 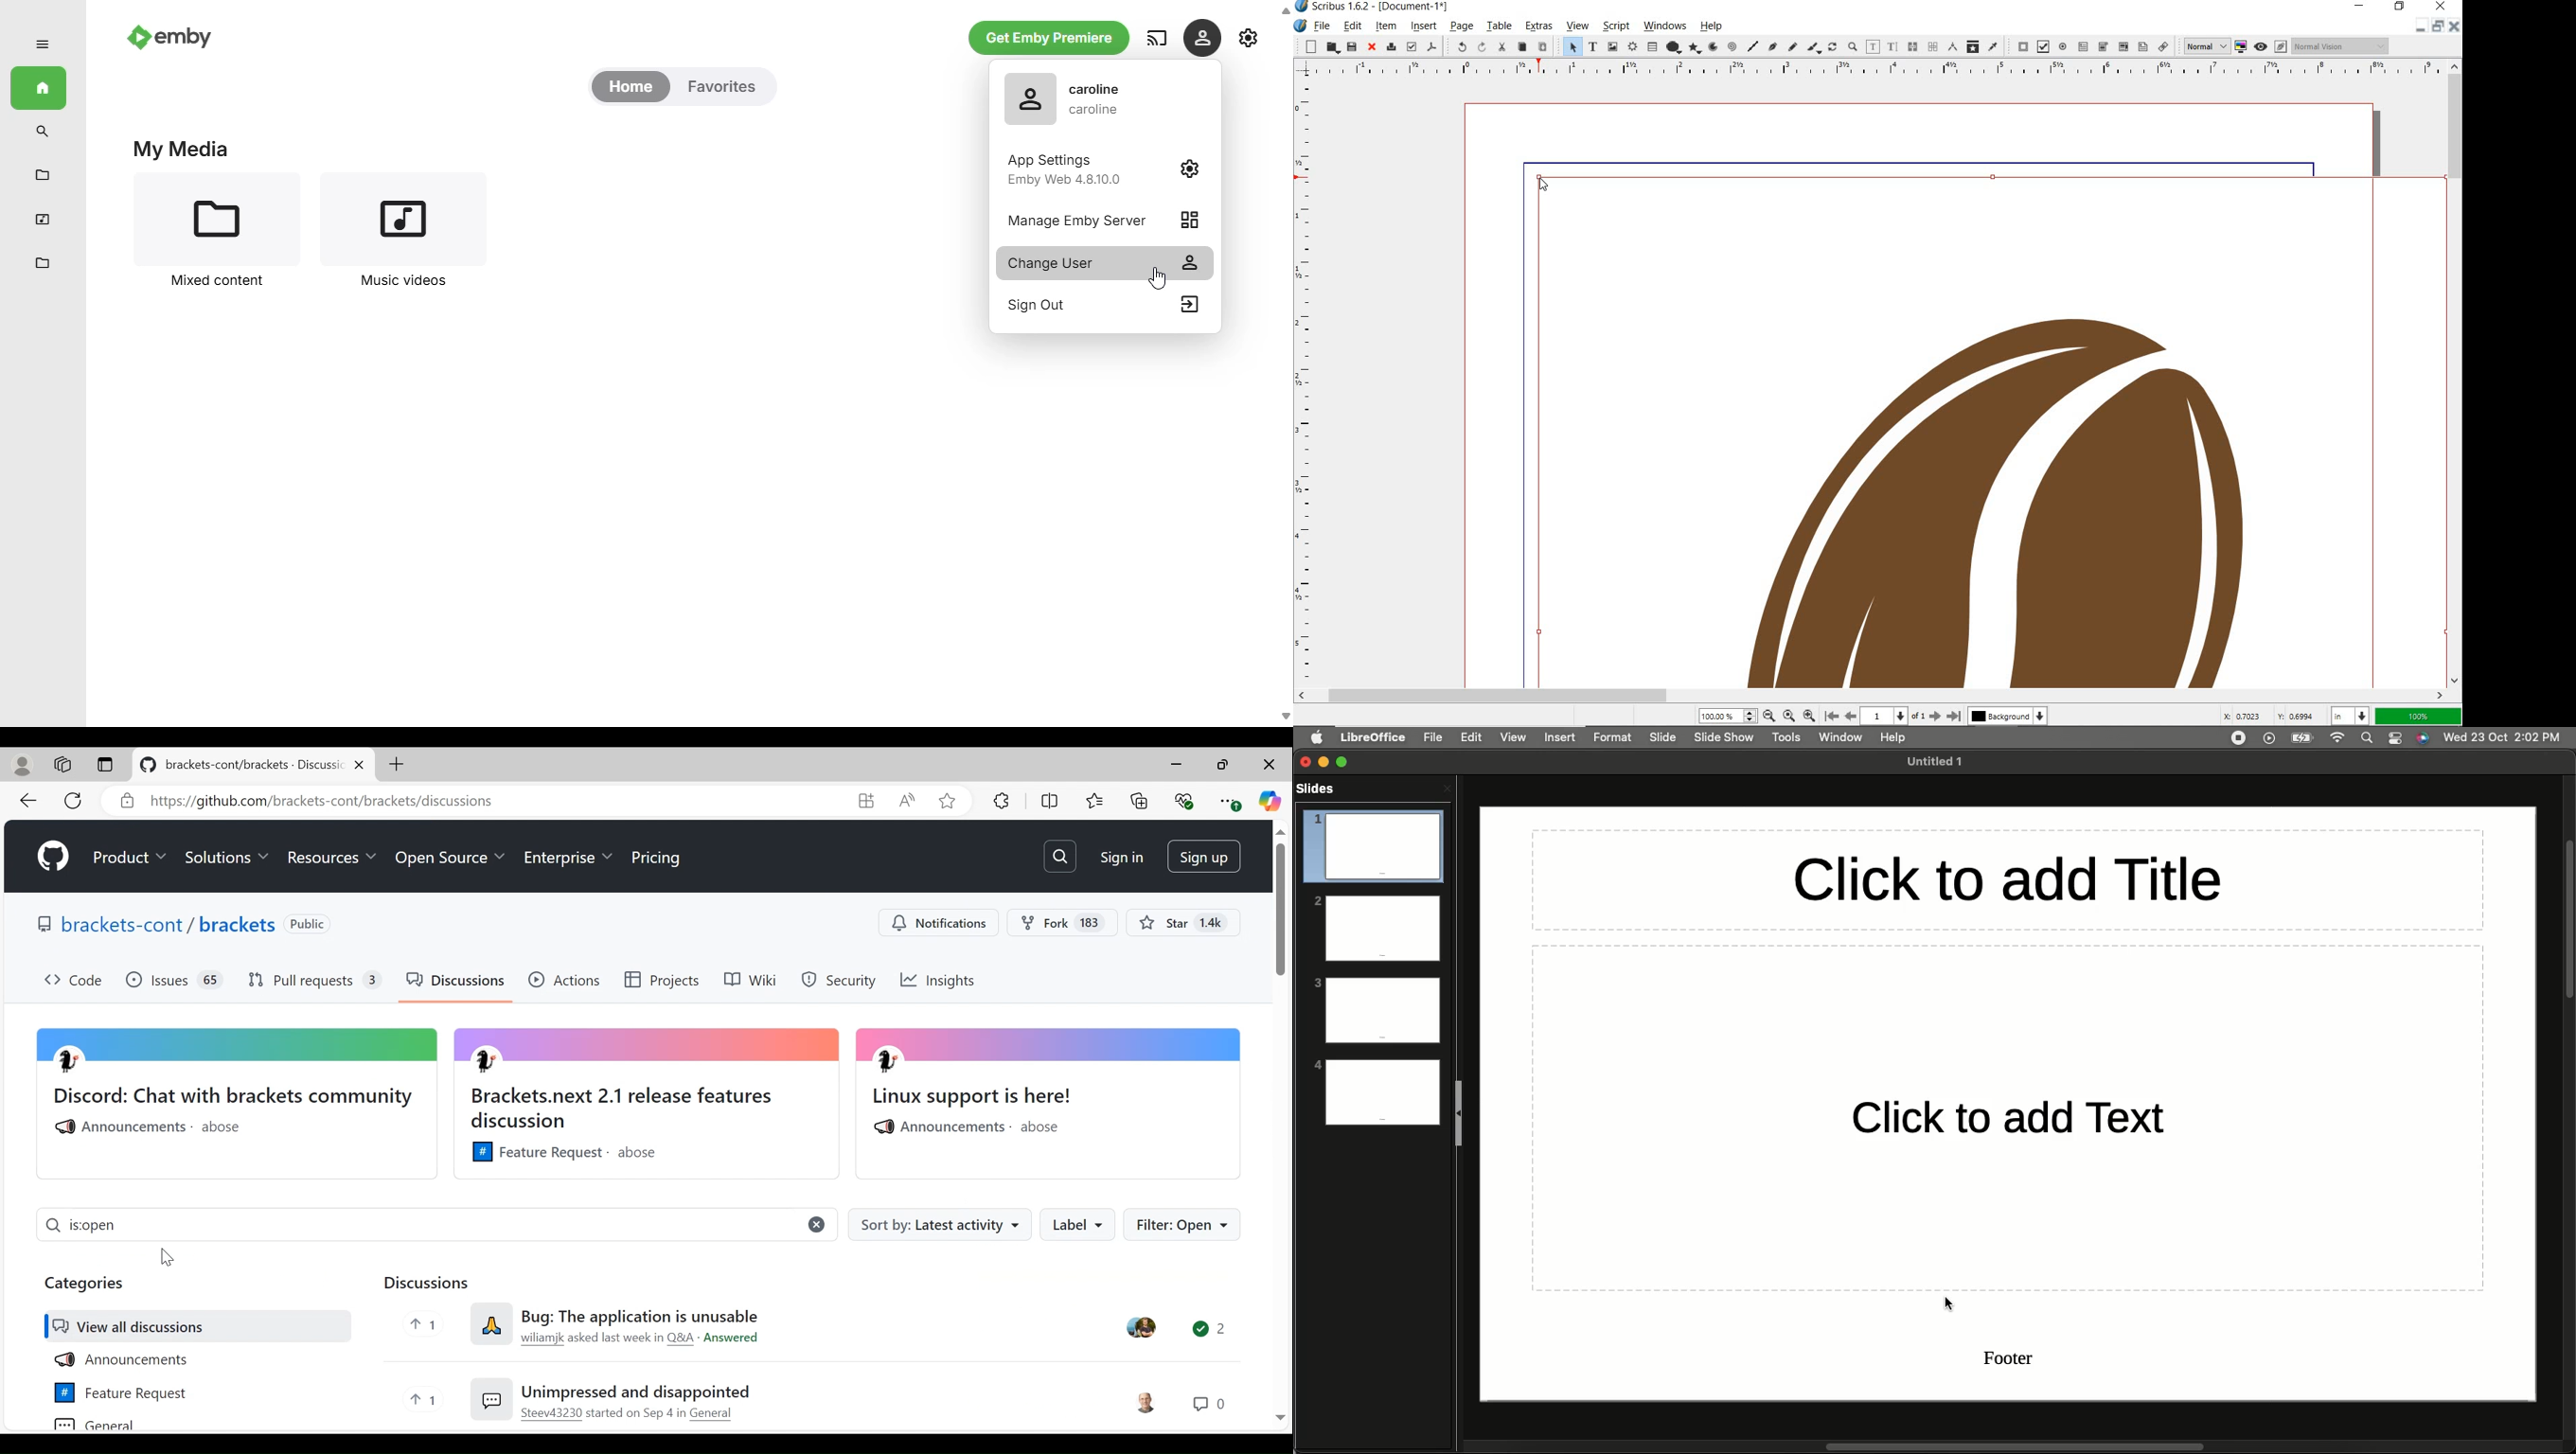 I want to click on edit text with story editor, so click(x=1893, y=47).